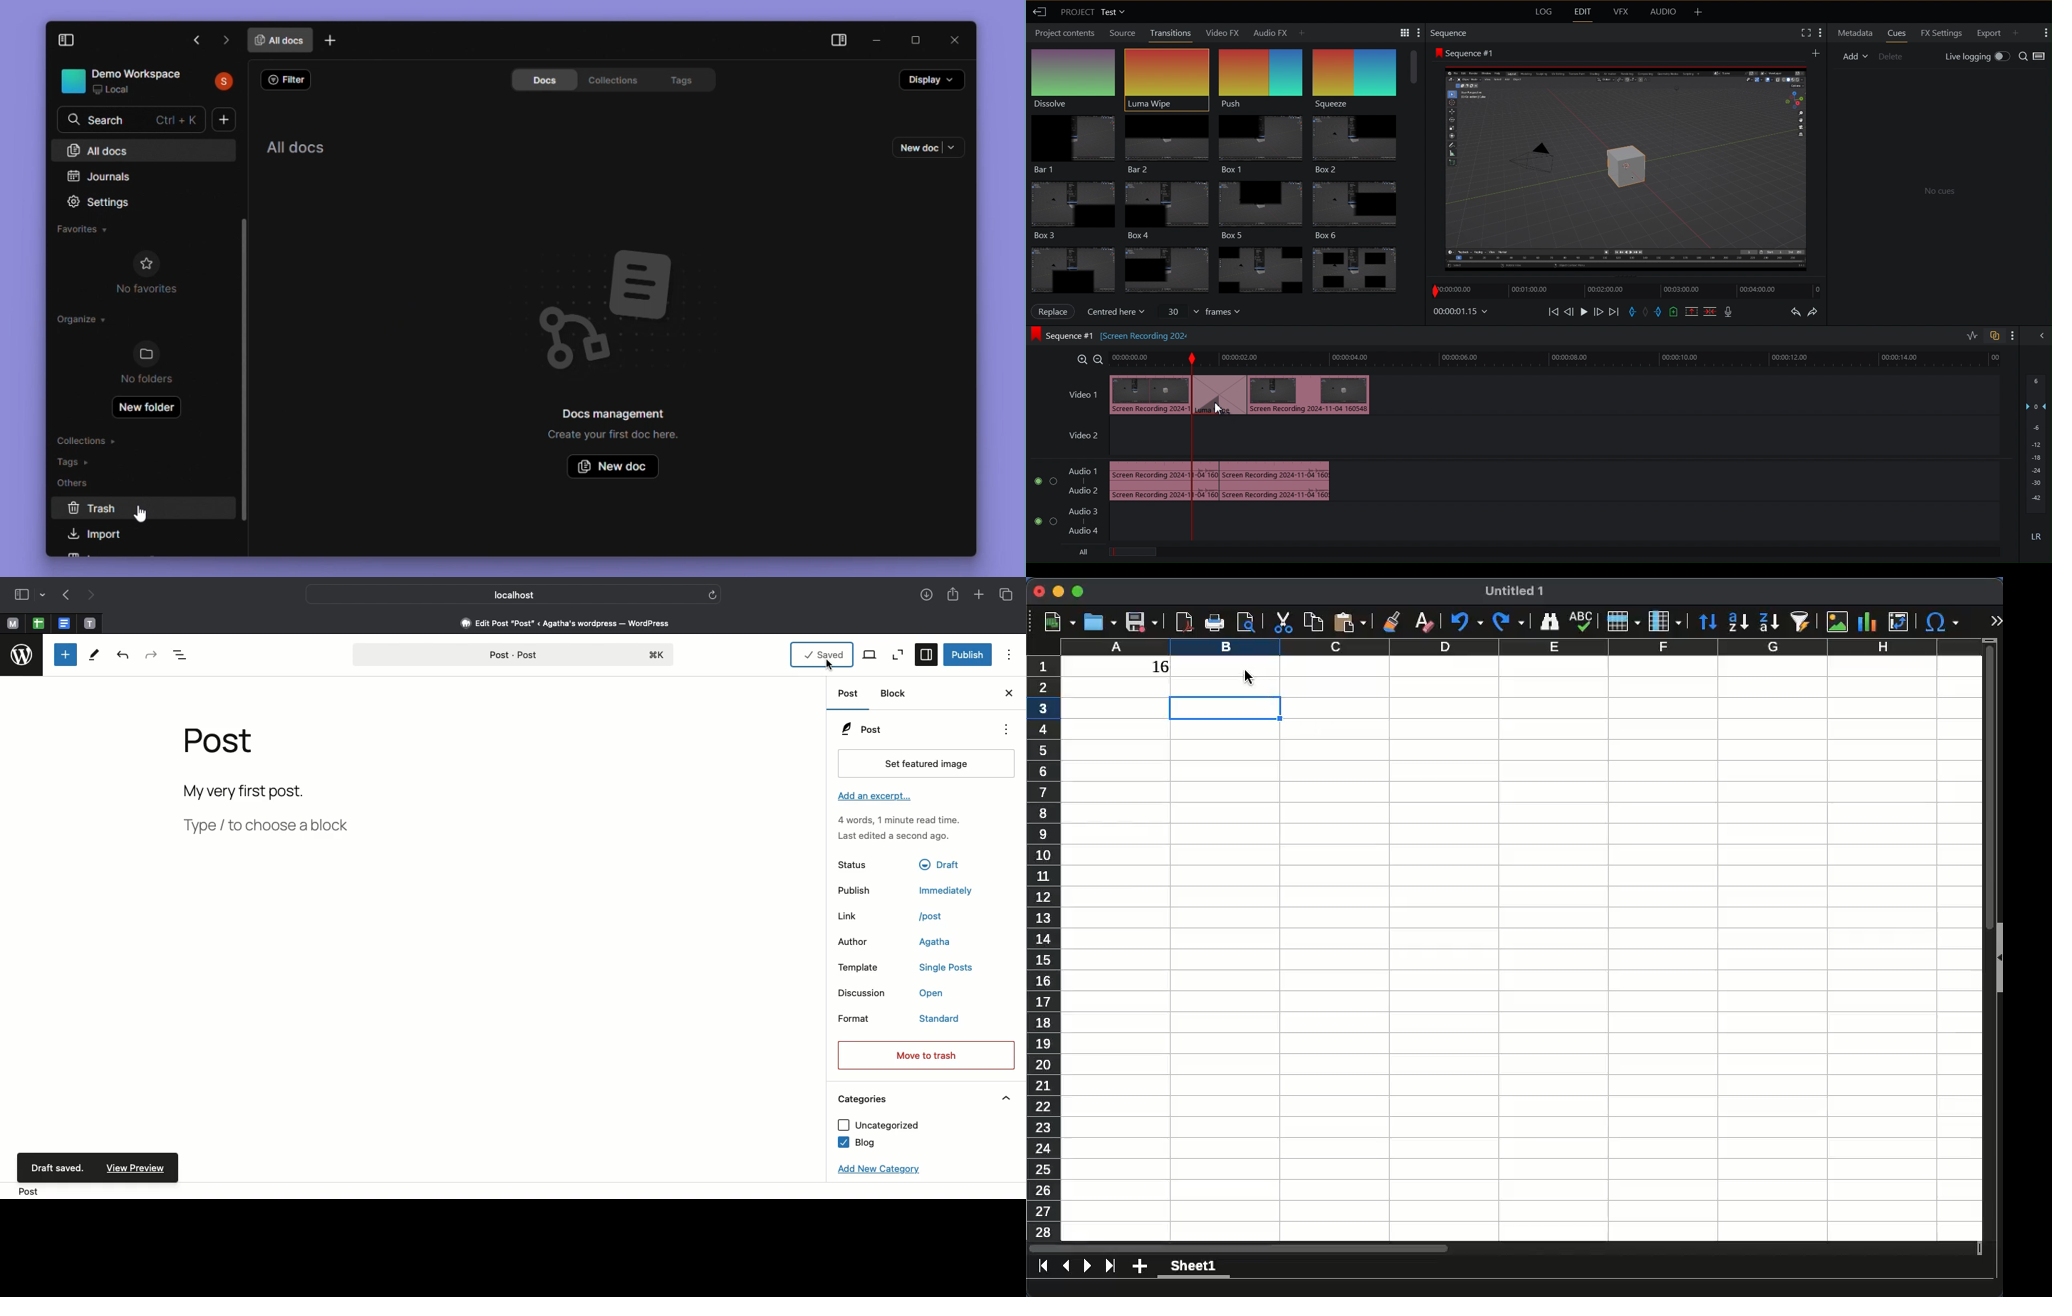  I want to click on scroll, so click(1508, 1249).